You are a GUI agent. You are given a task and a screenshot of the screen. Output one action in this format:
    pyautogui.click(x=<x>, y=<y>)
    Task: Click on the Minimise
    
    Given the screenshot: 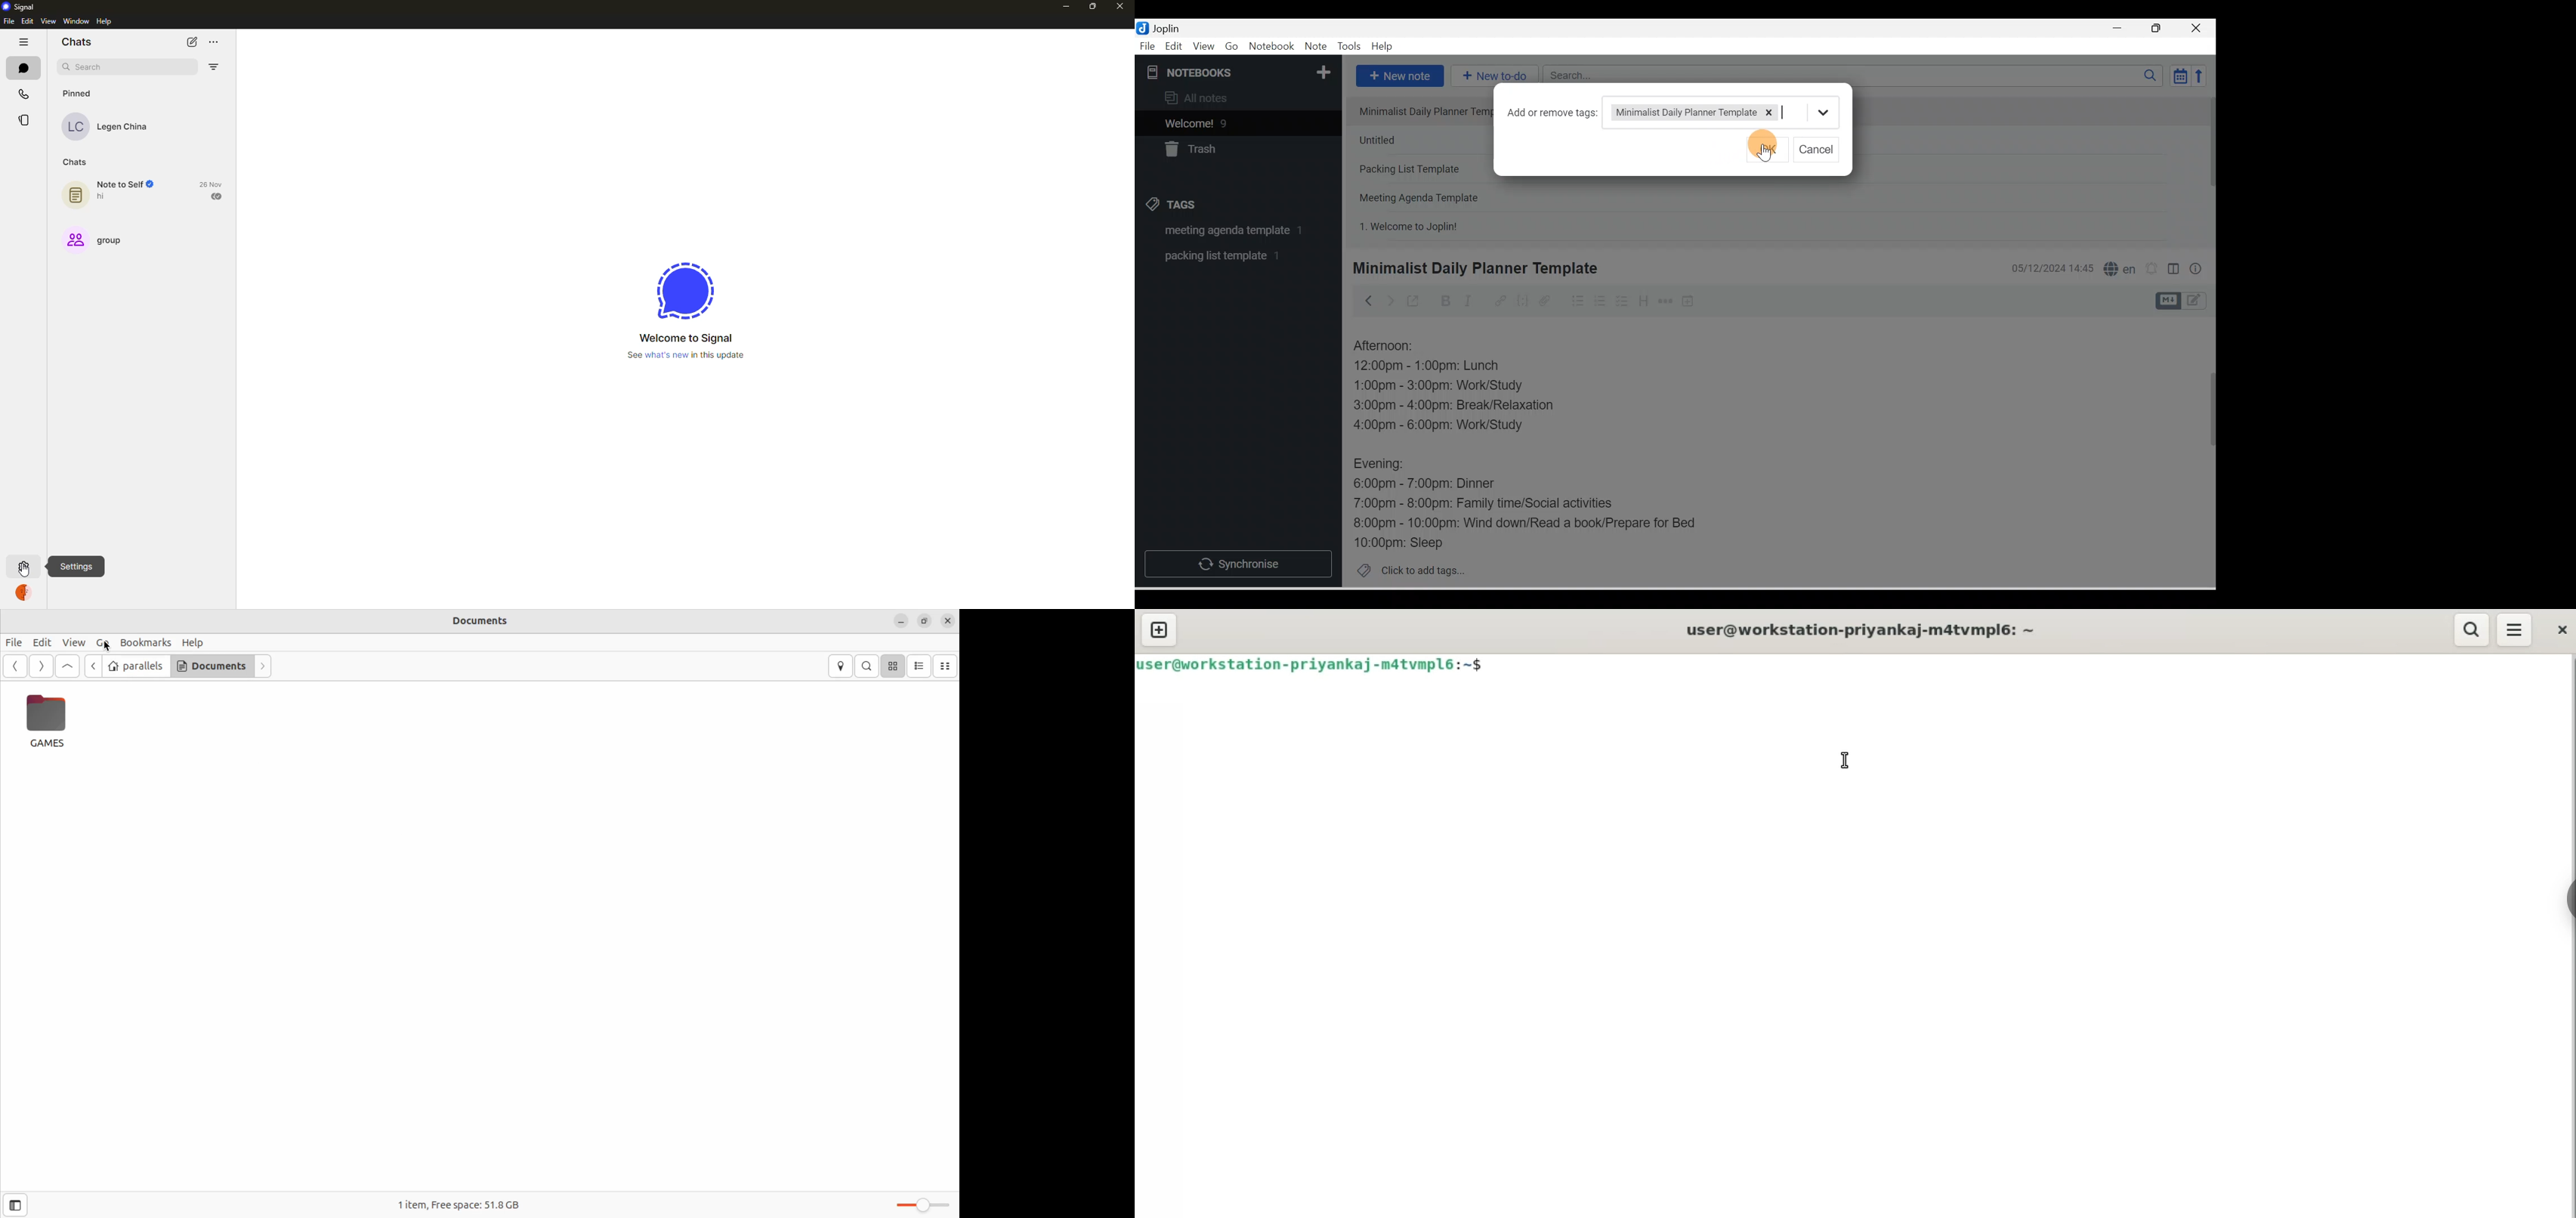 What is the action you would take?
    pyautogui.click(x=2121, y=29)
    